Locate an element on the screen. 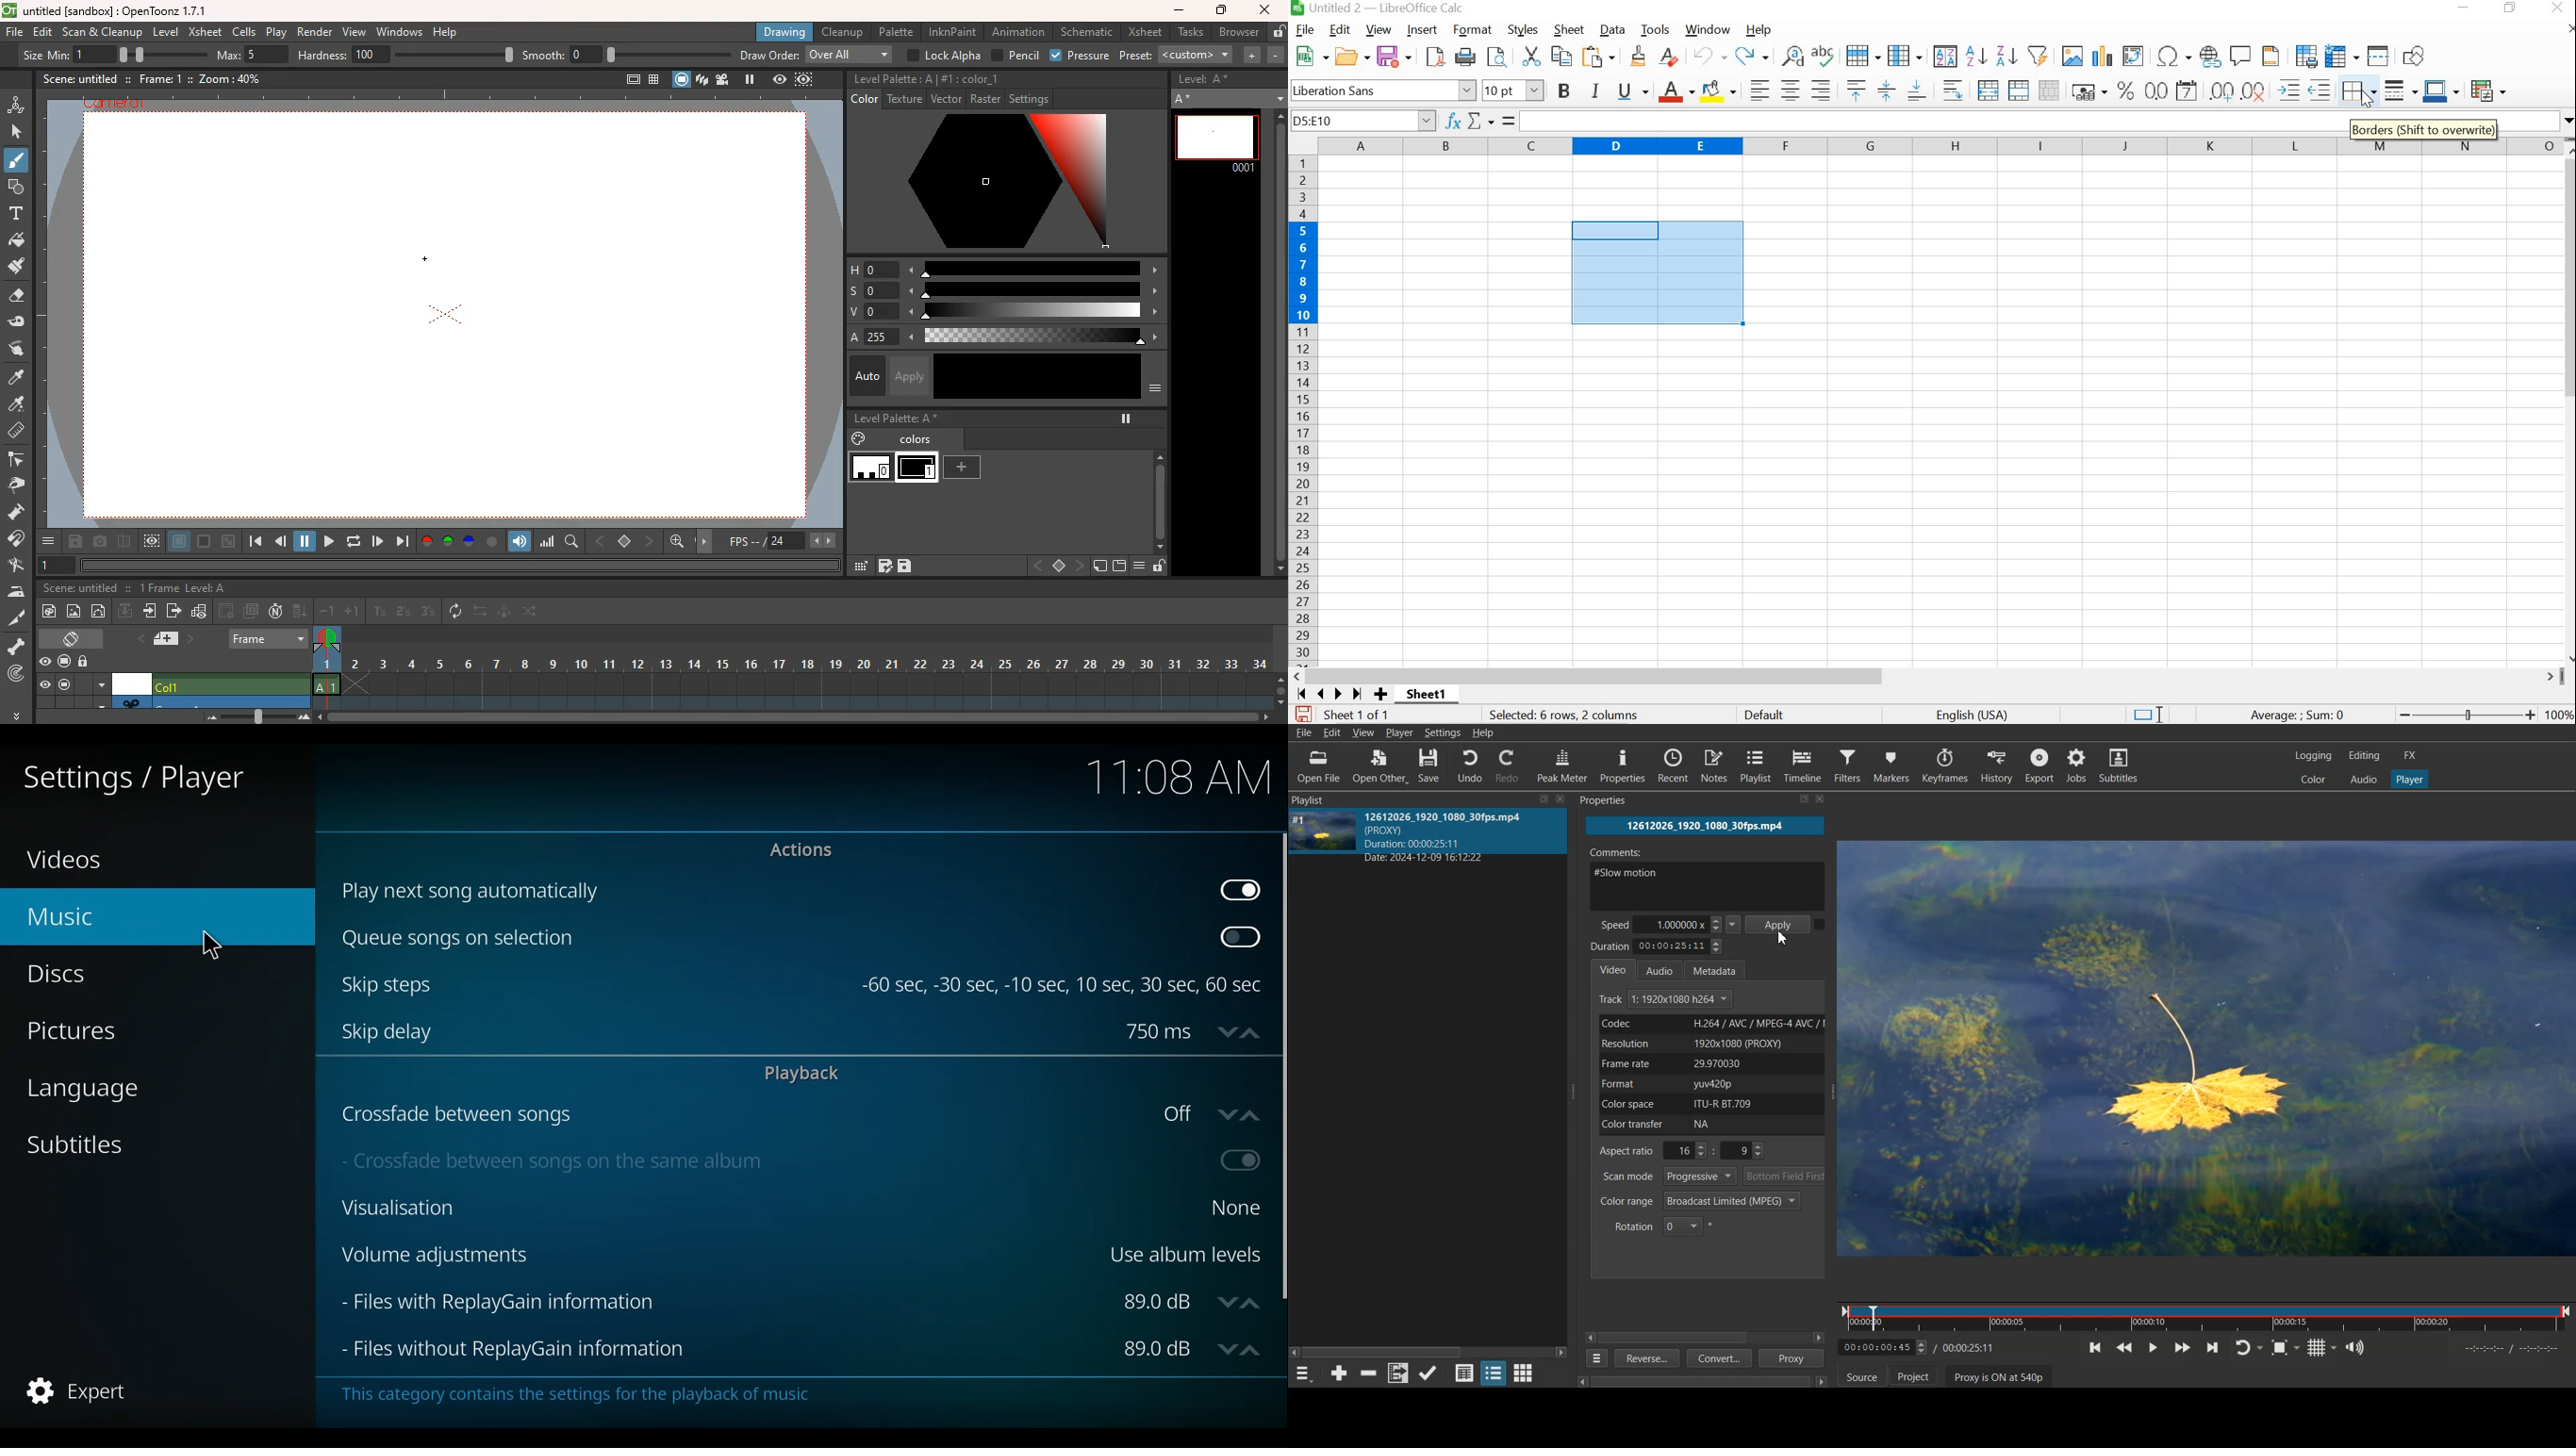 The width and height of the screenshot is (2576, 1456). Actions is located at coordinates (798, 851).